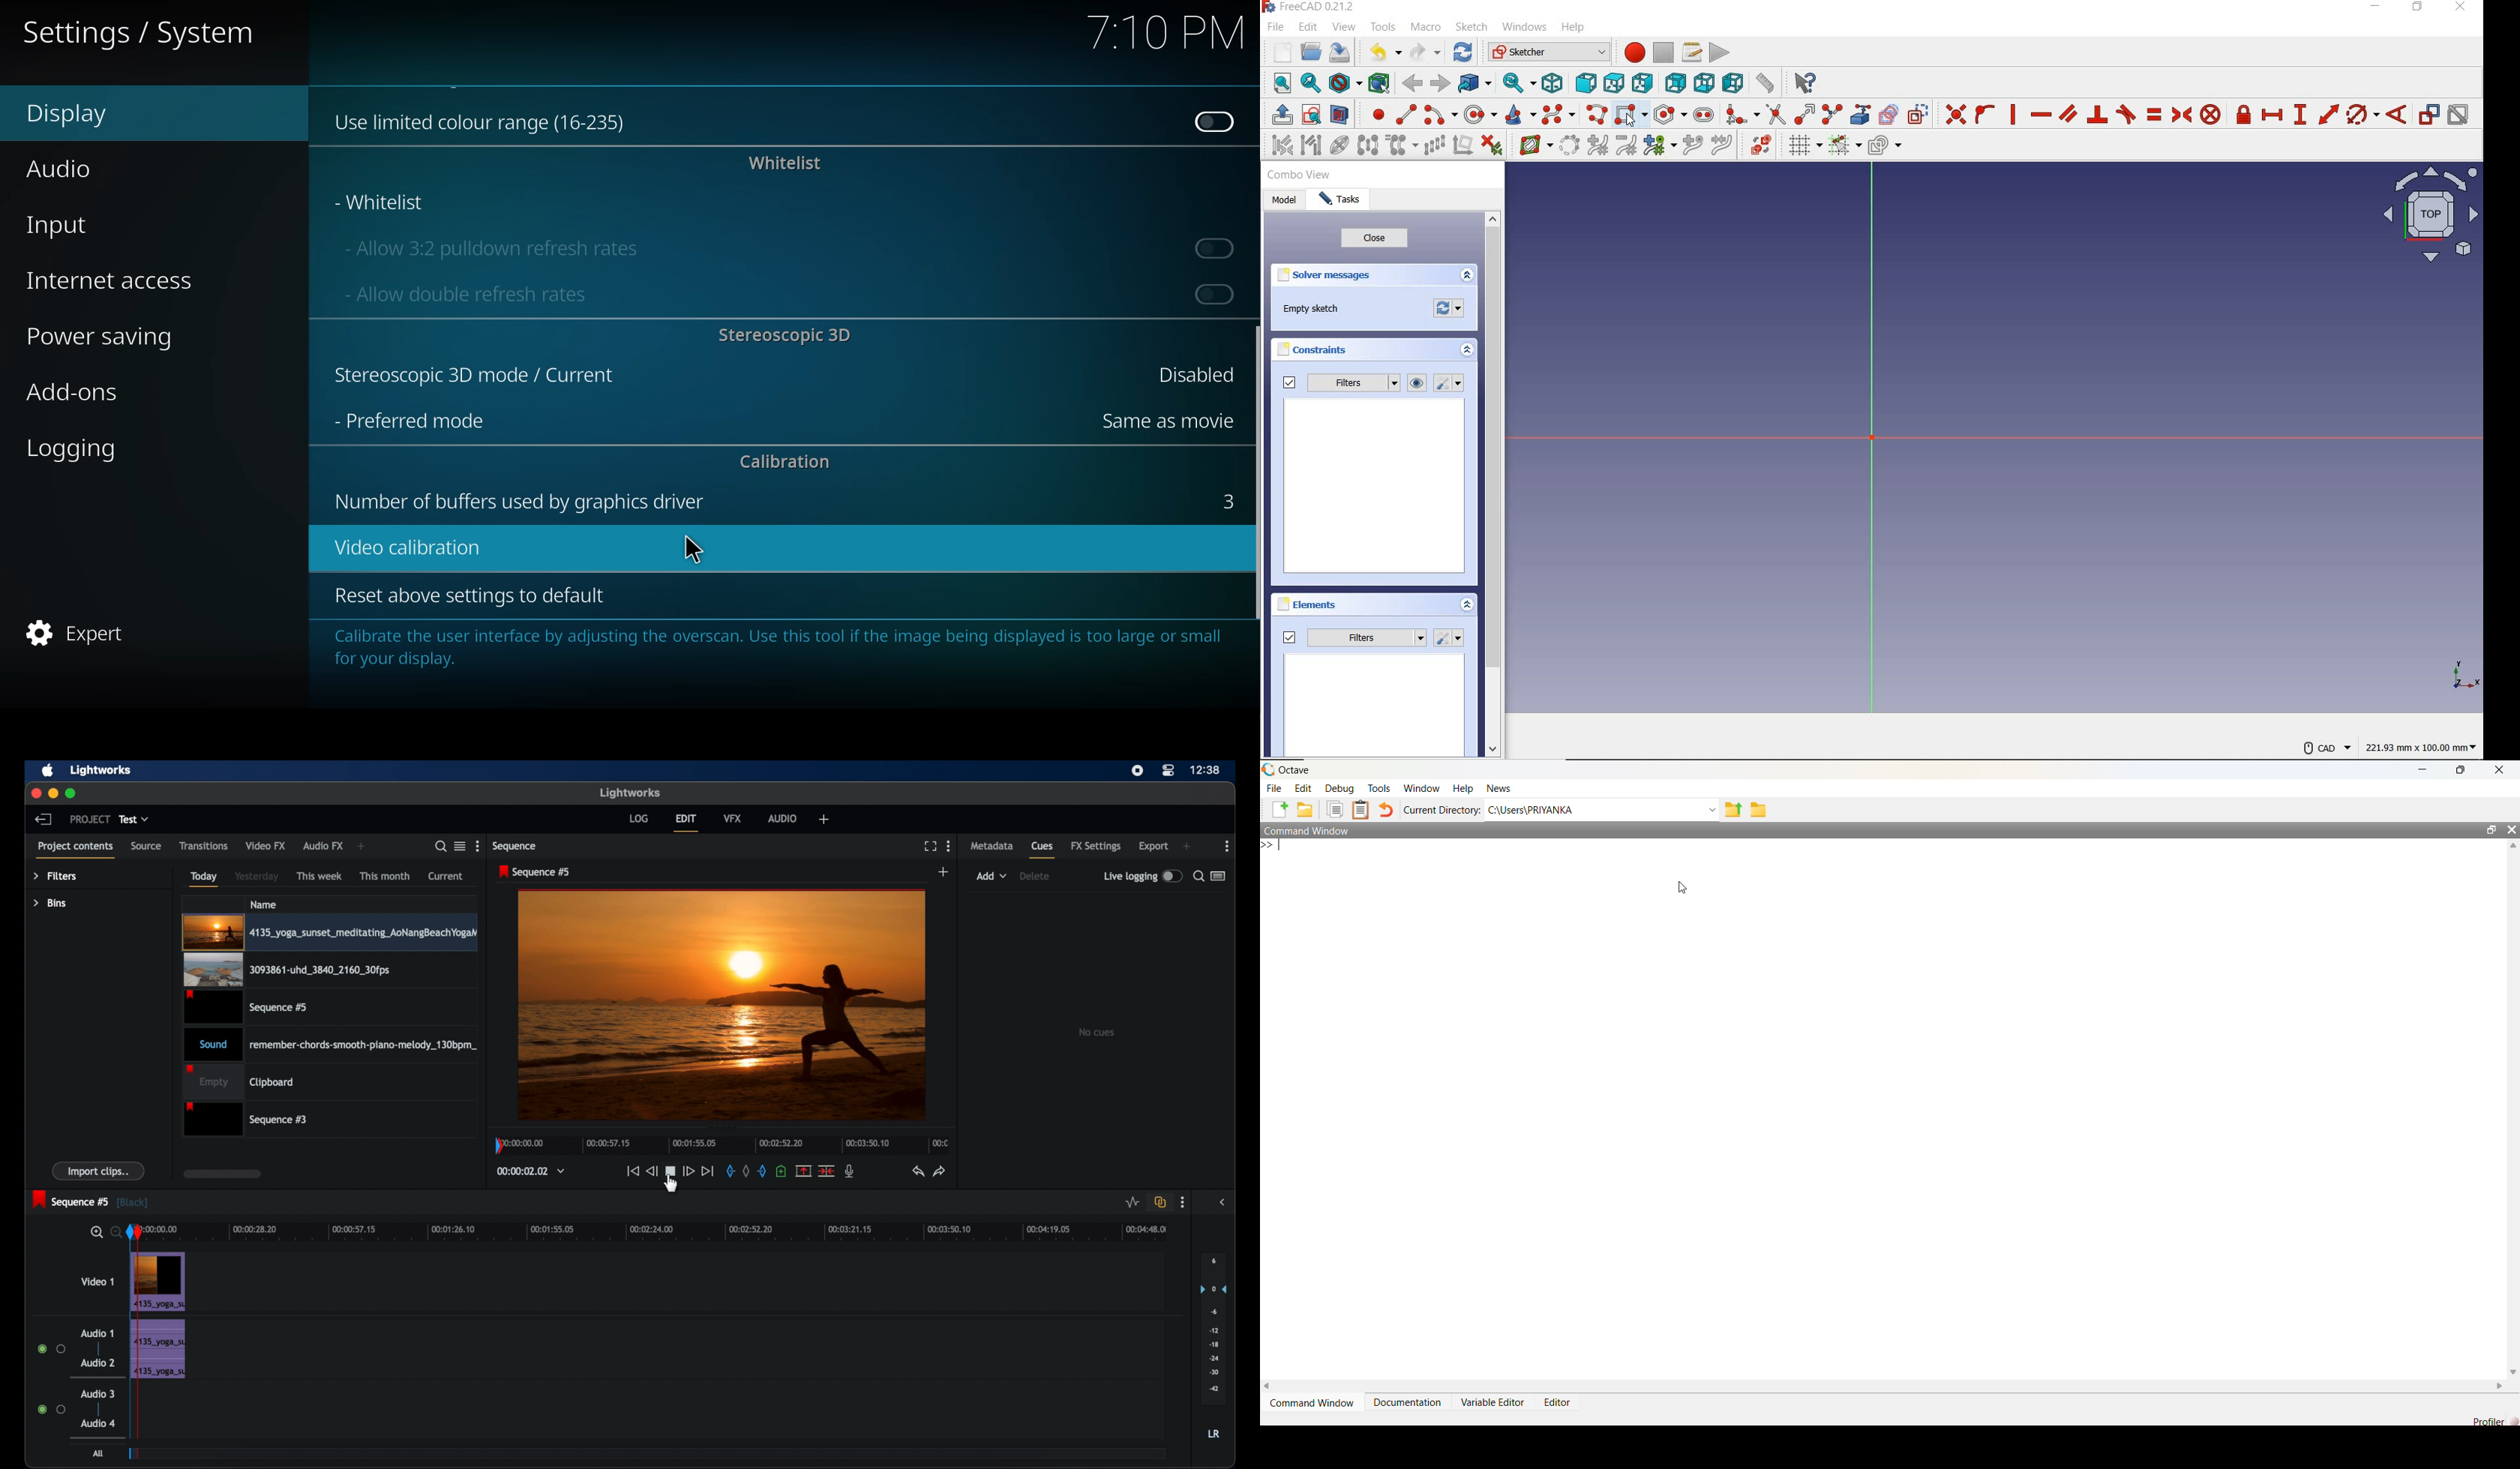  What do you see at coordinates (1669, 114) in the screenshot?
I see `create regular polygon` at bounding box center [1669, 114].